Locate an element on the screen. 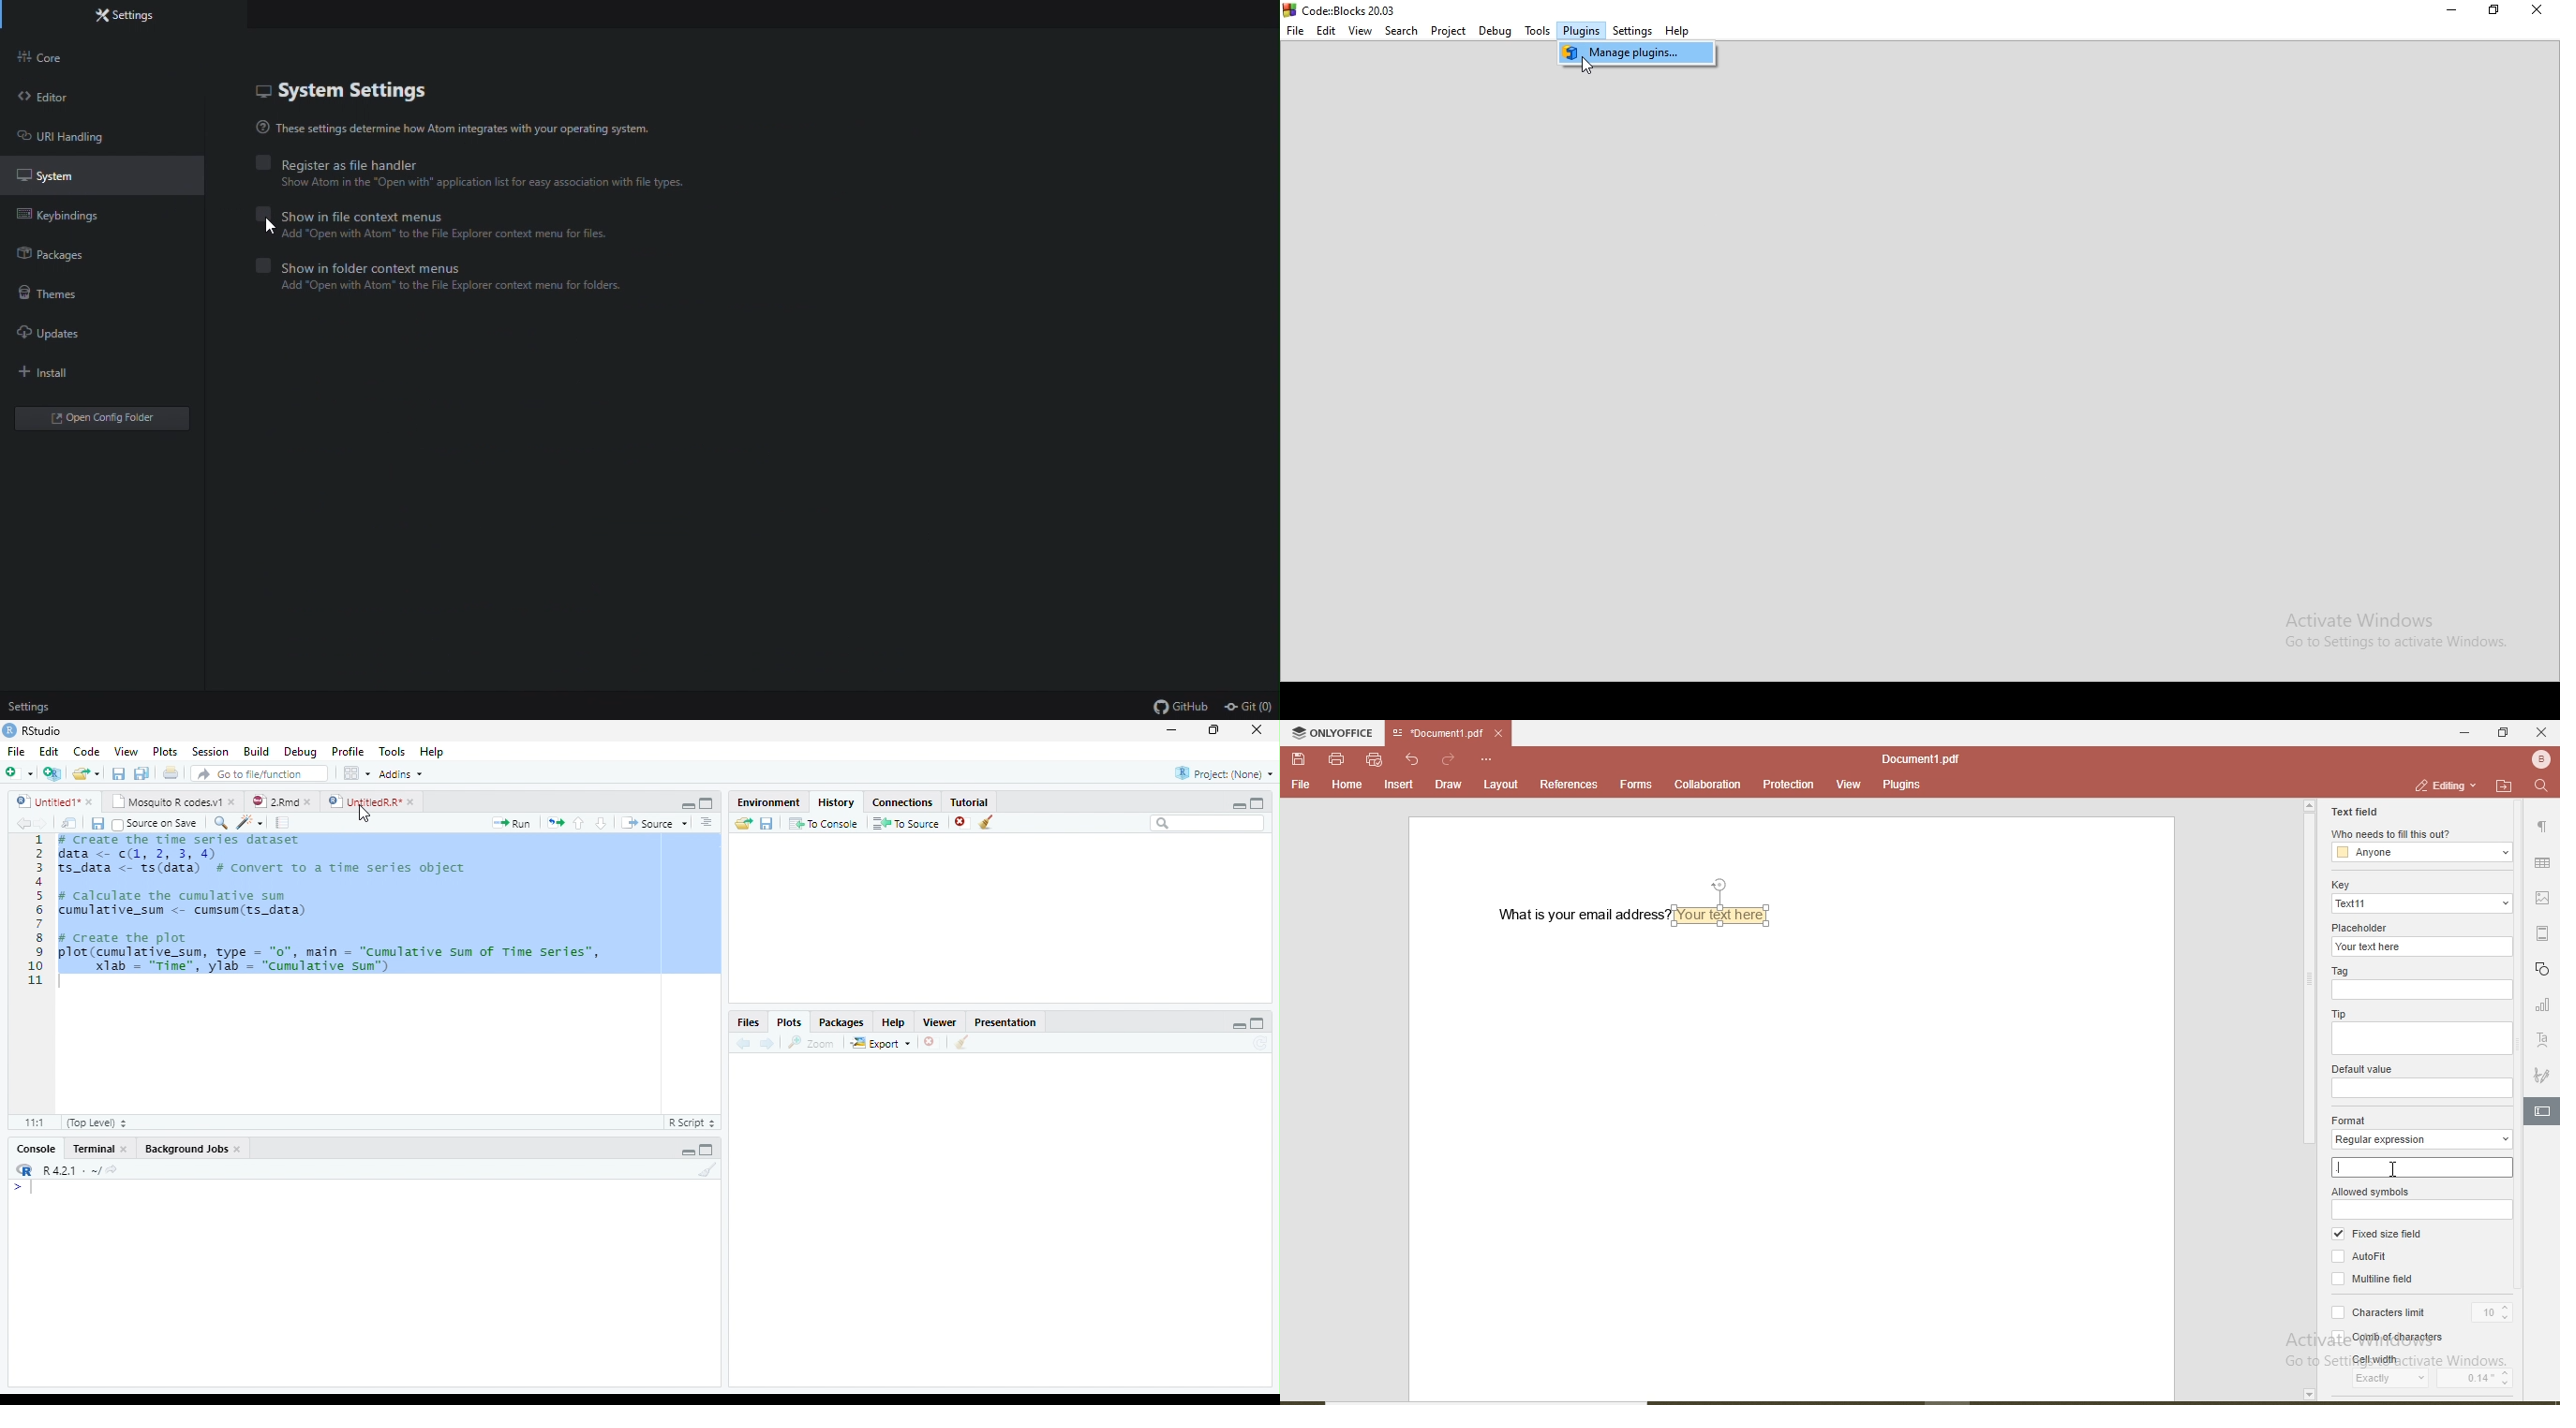 The width and height of the screenshot is (2576, 1428). Edit is located at coordinates (52, 754).